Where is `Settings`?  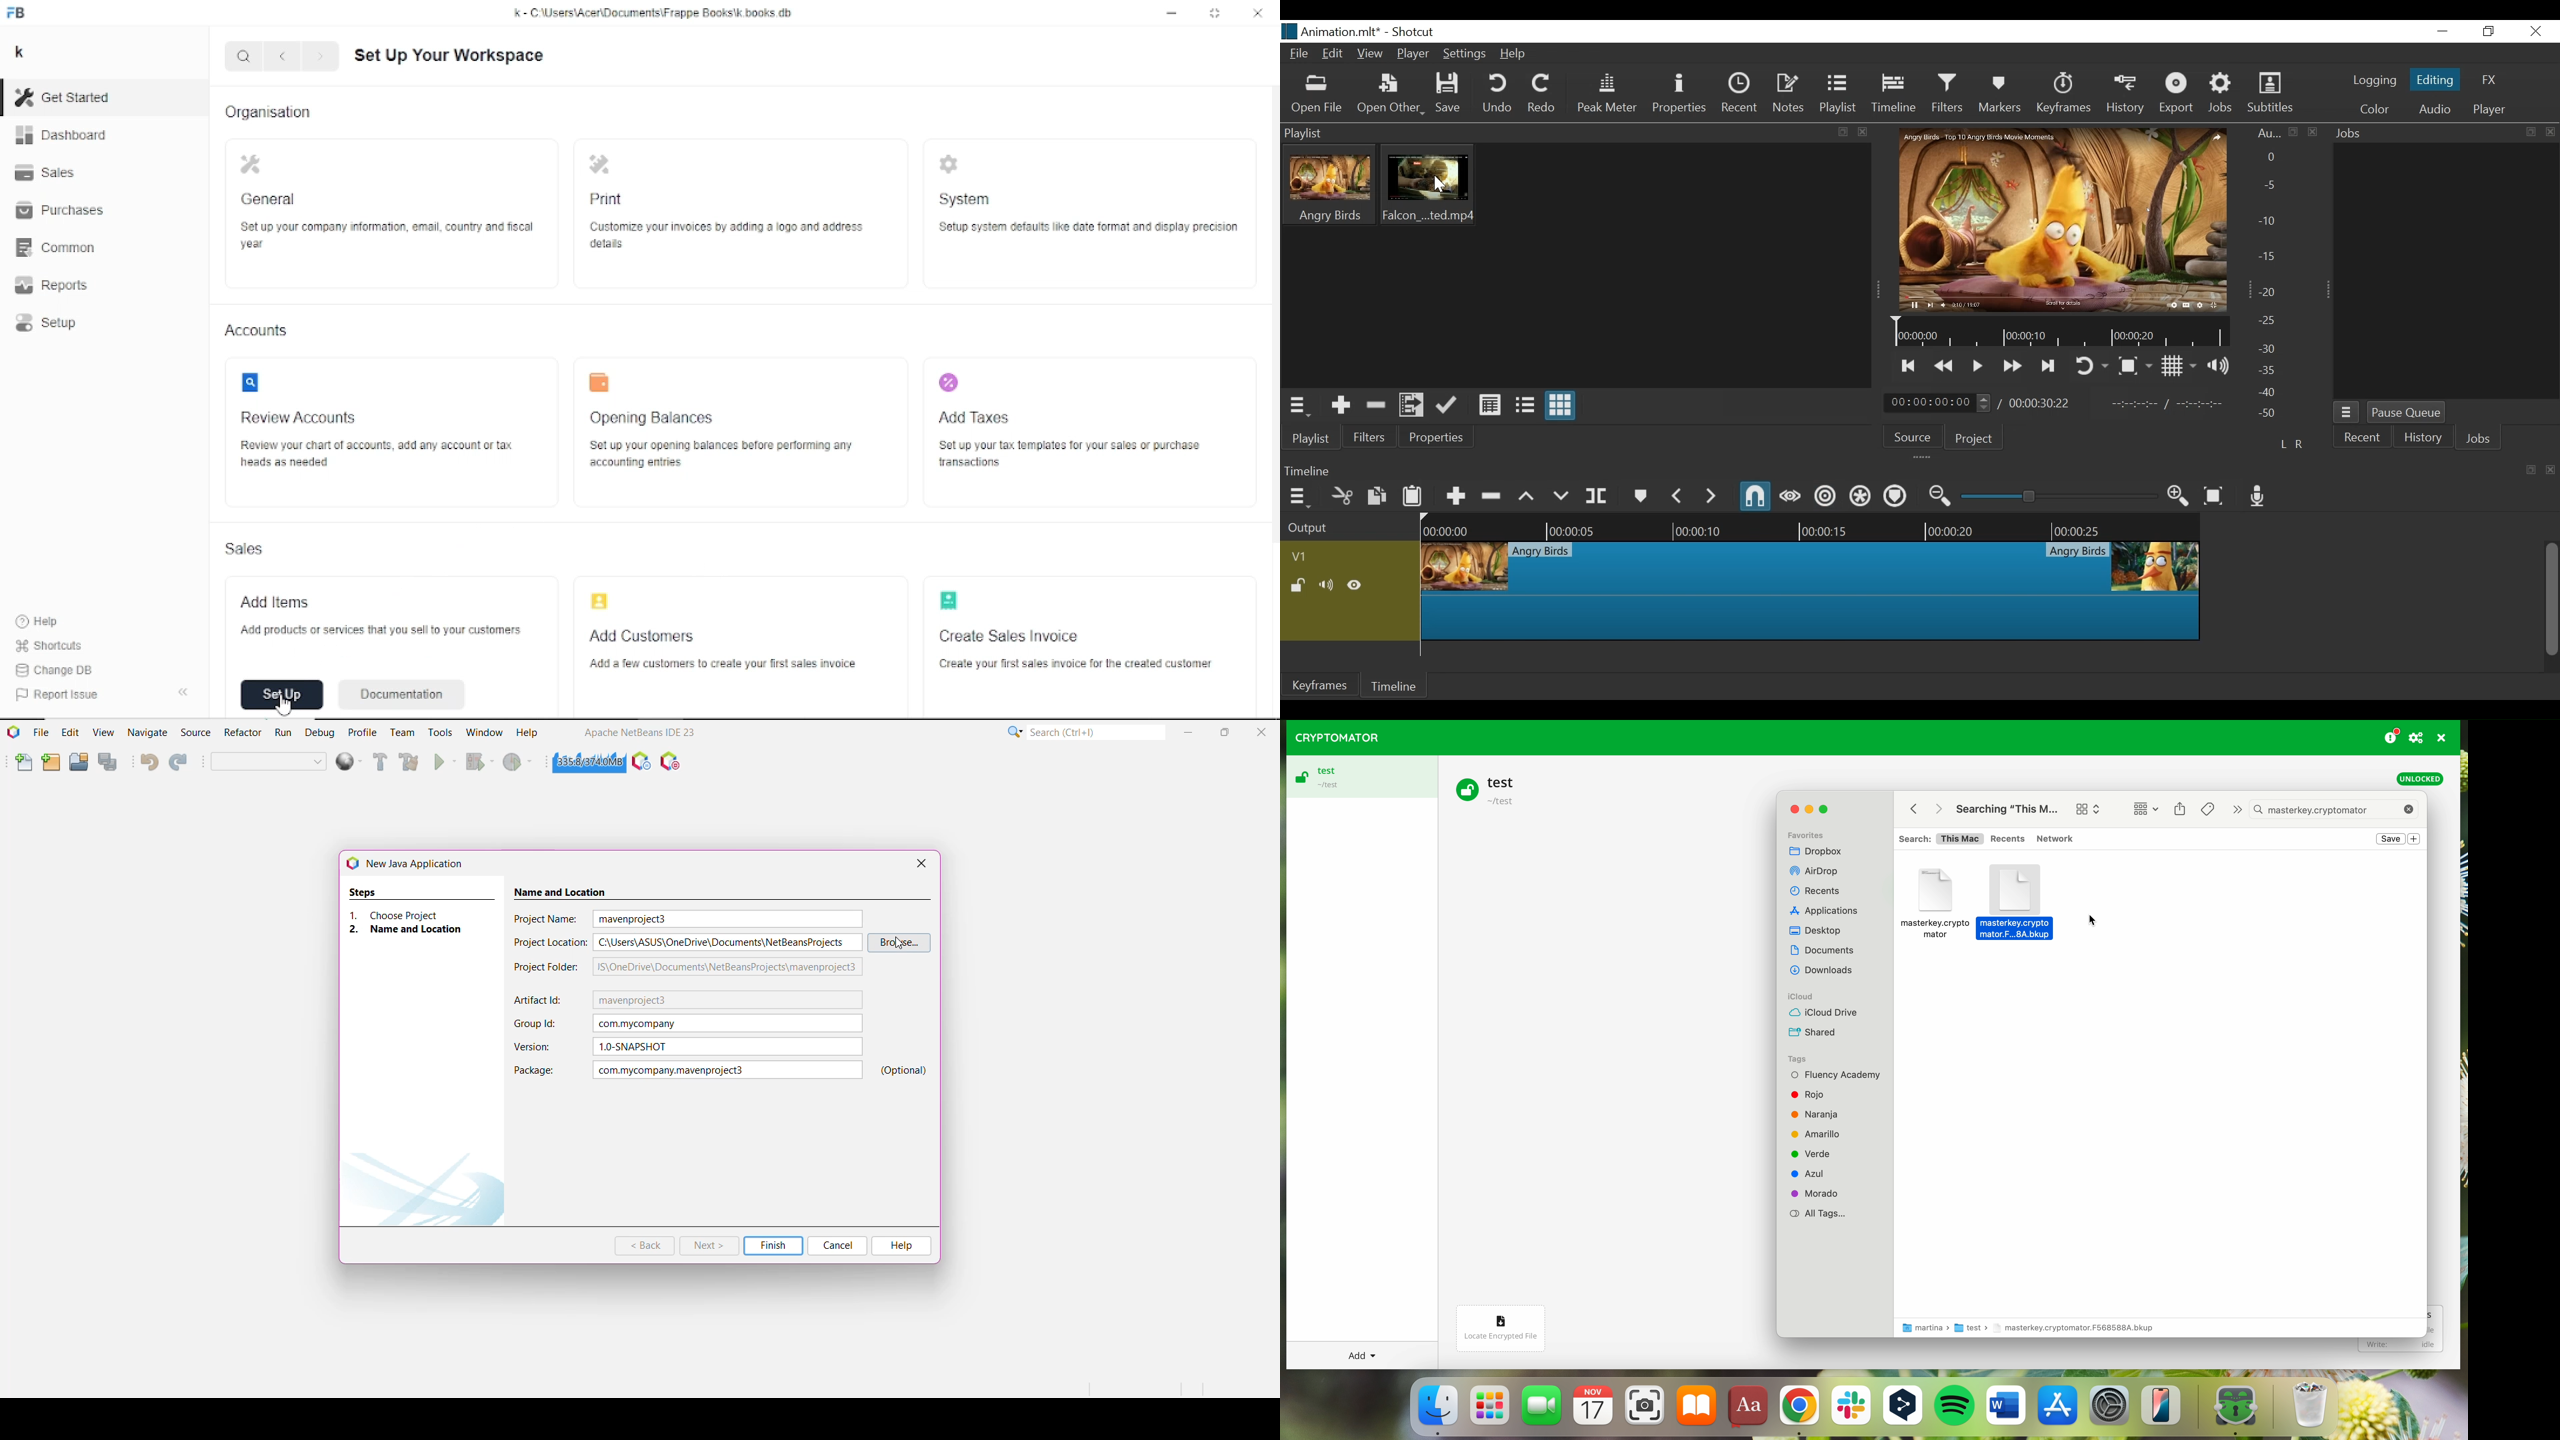 Settings is located at coordinates (1463, 53).